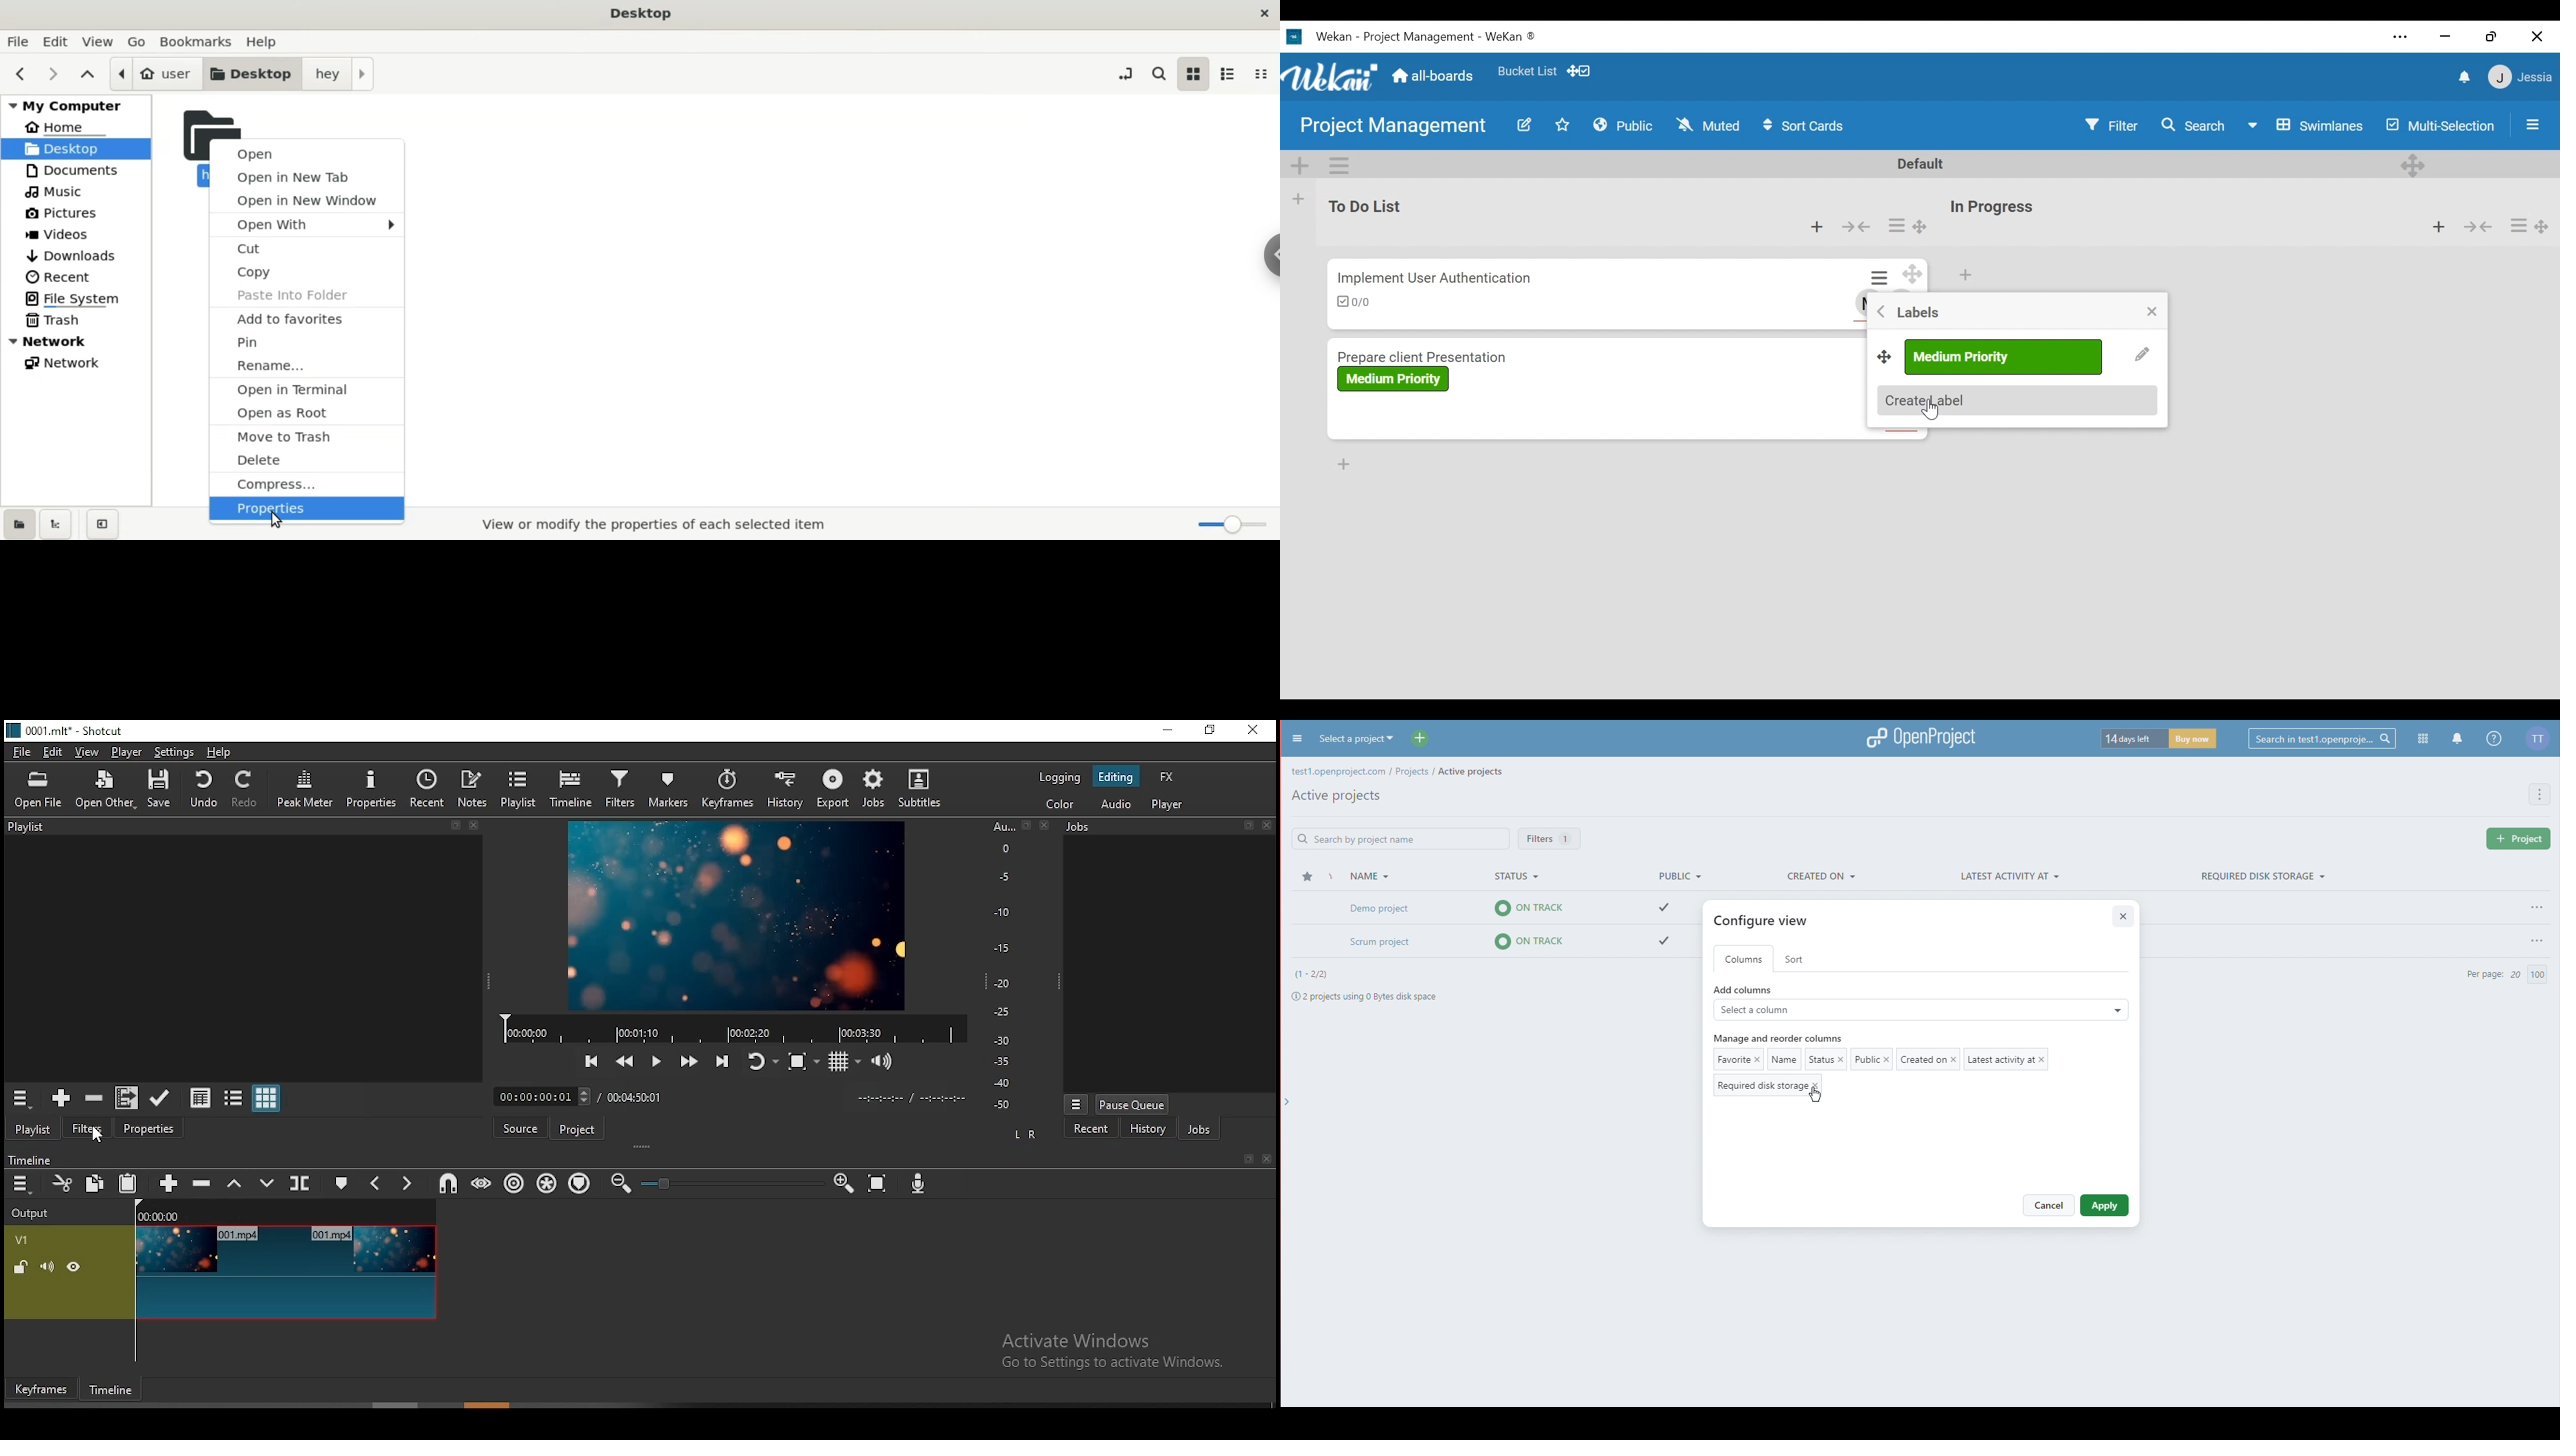 The height and width of the screenshot is (1456, 2576). Describe the element at coordinates (2477, 226) in the screenshot. I see `Collapse` at that location.